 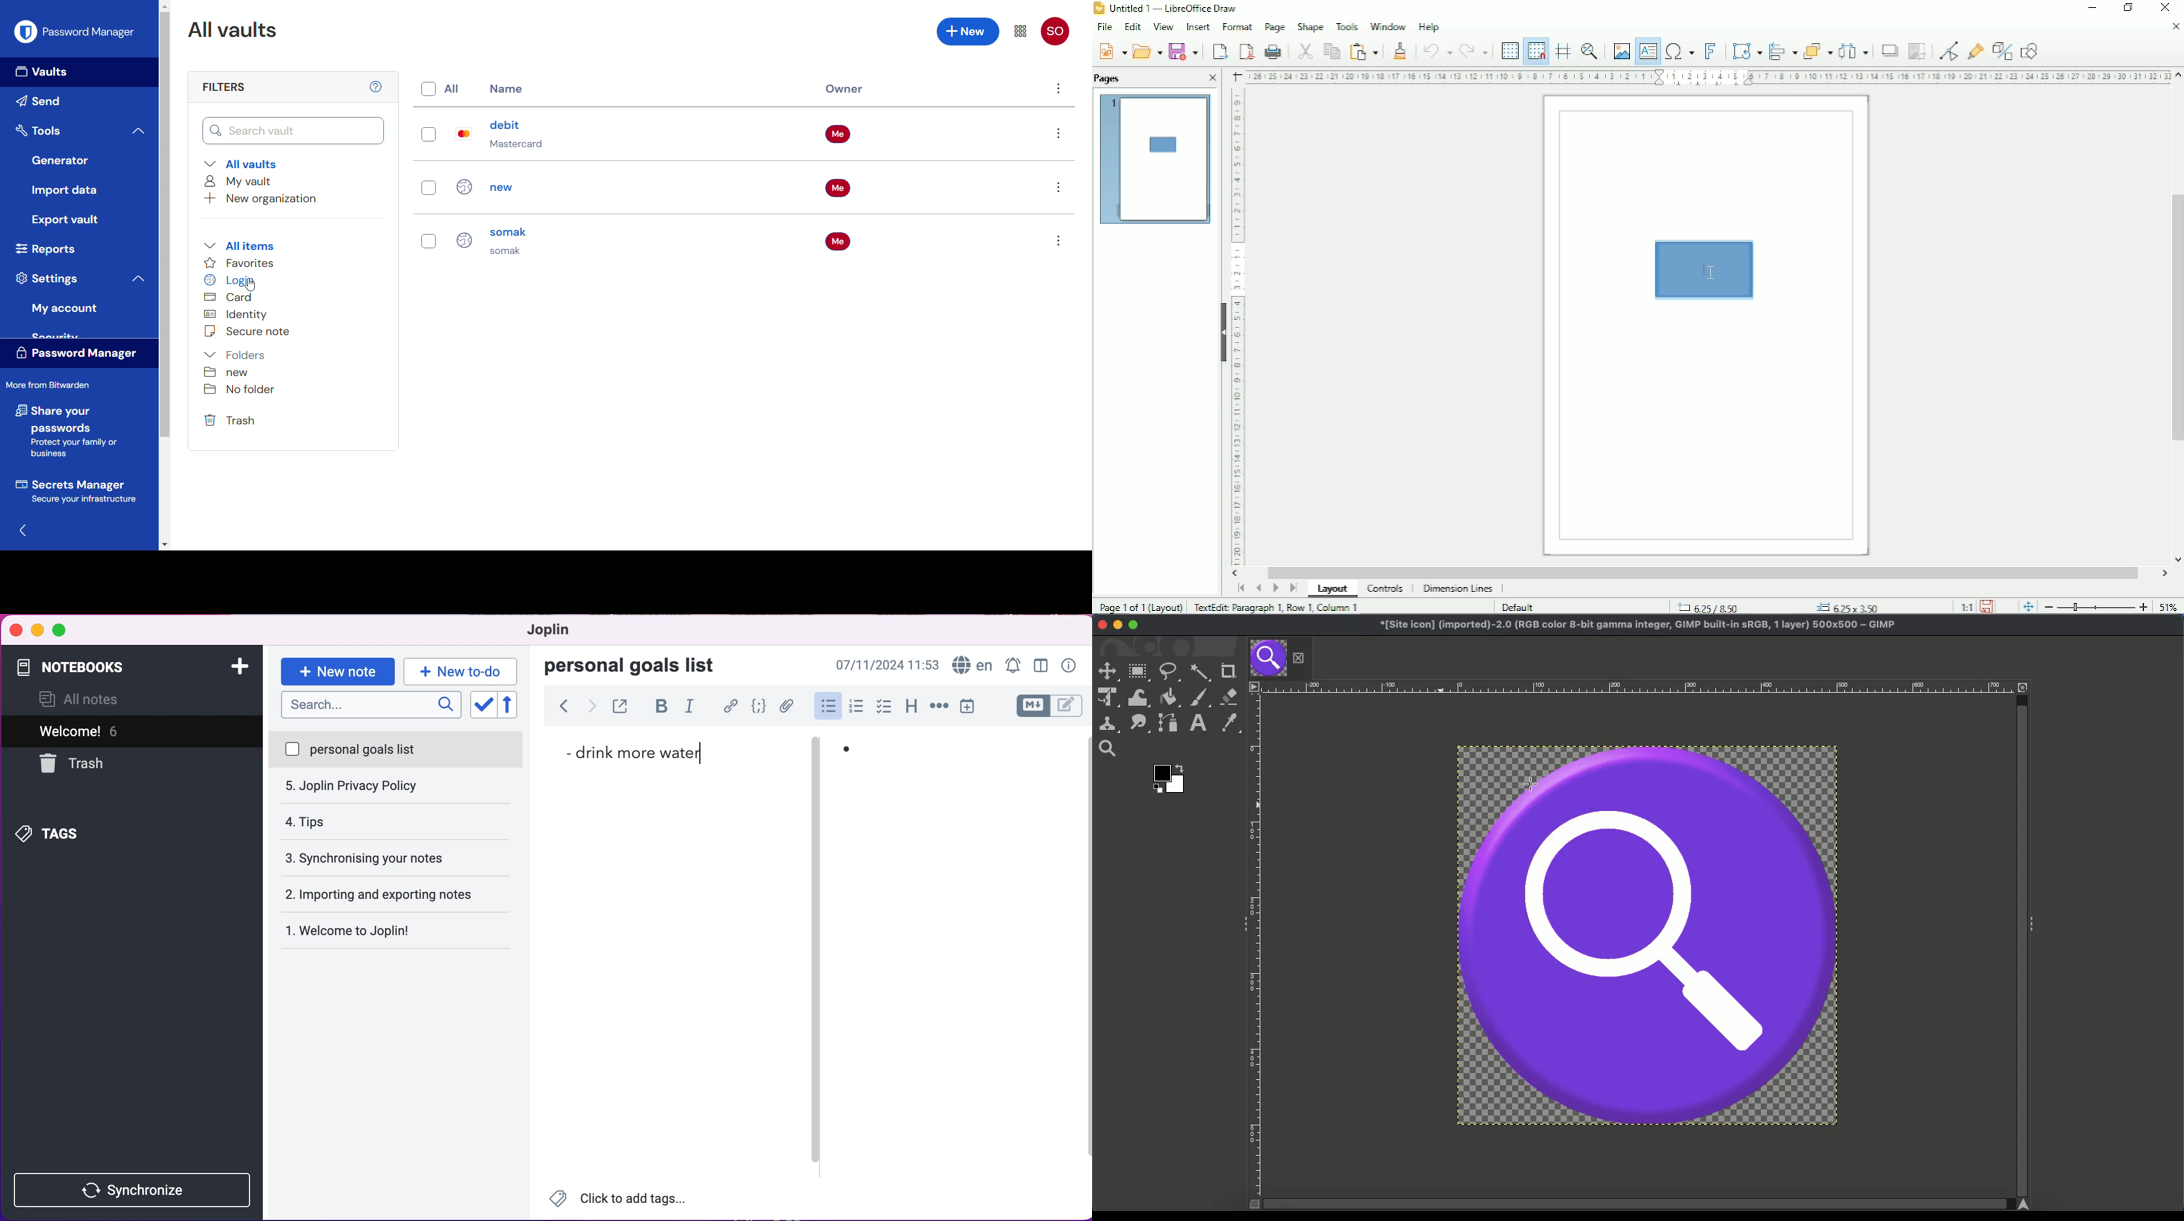 What do you see at coordinates (1509, 49) in the screenshot?
I see `Display grid` at bounding box center [1509, 49].